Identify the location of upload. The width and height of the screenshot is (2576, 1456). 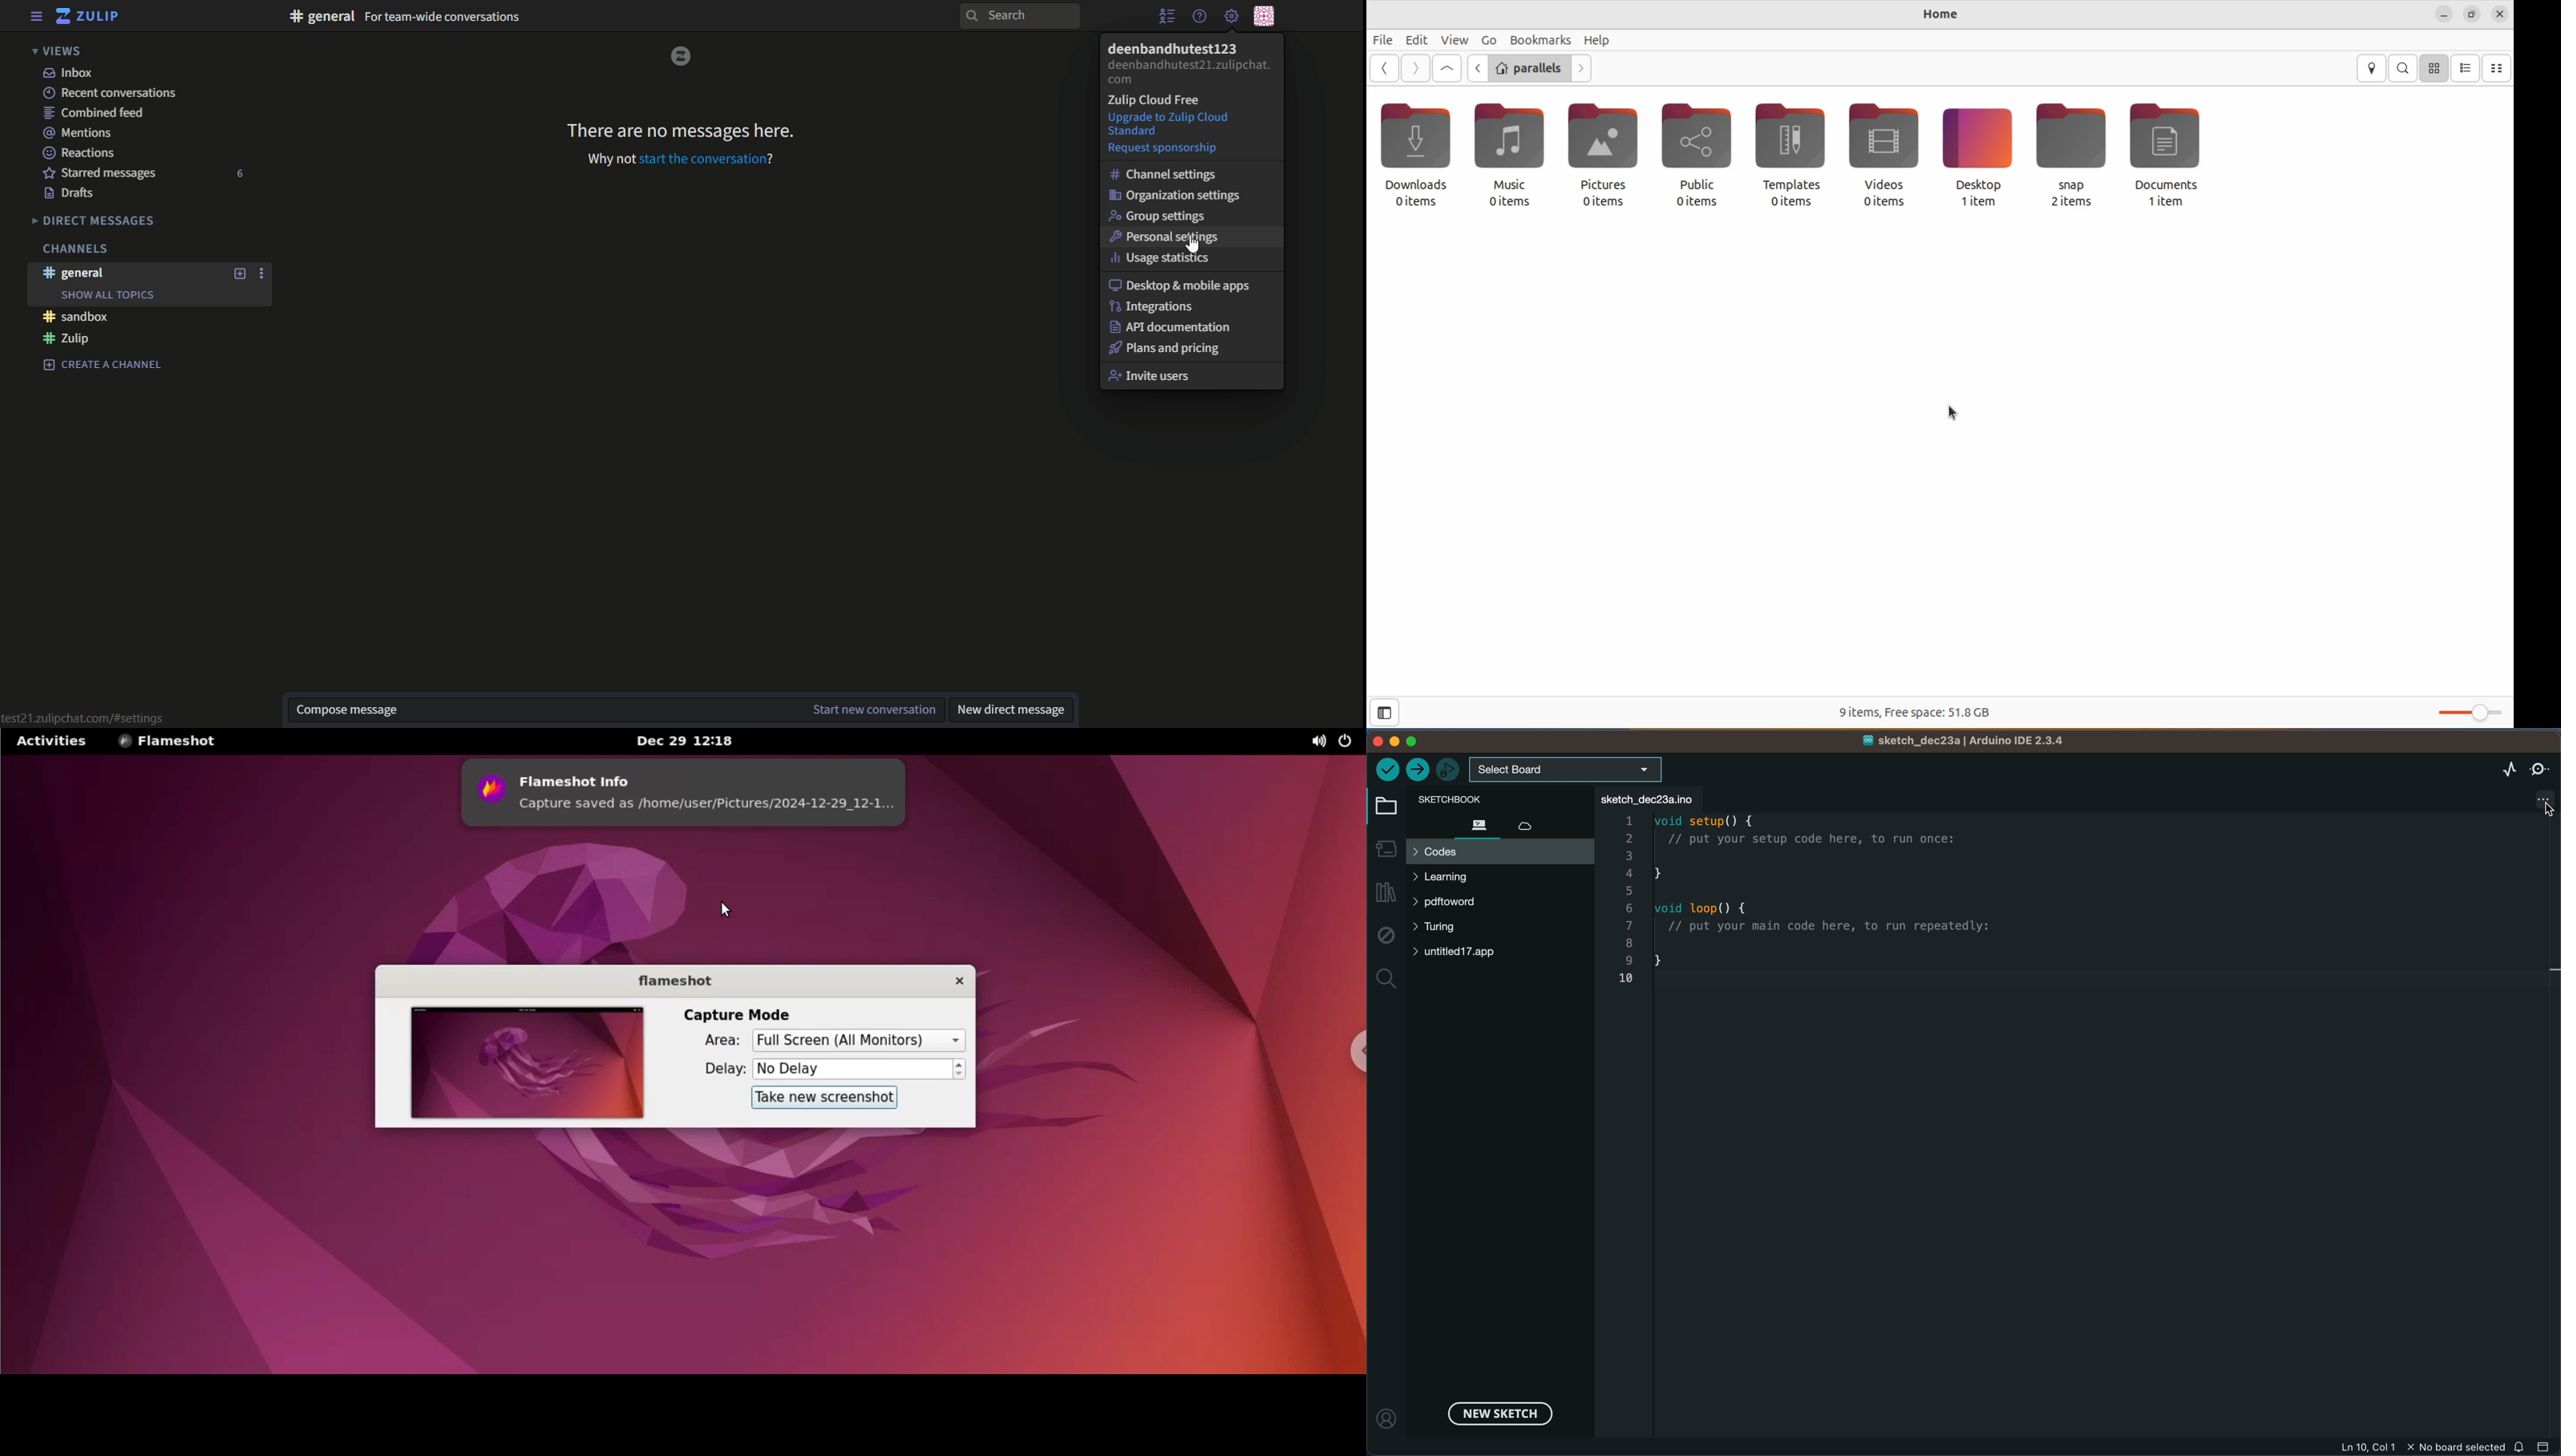
(1418, 770).